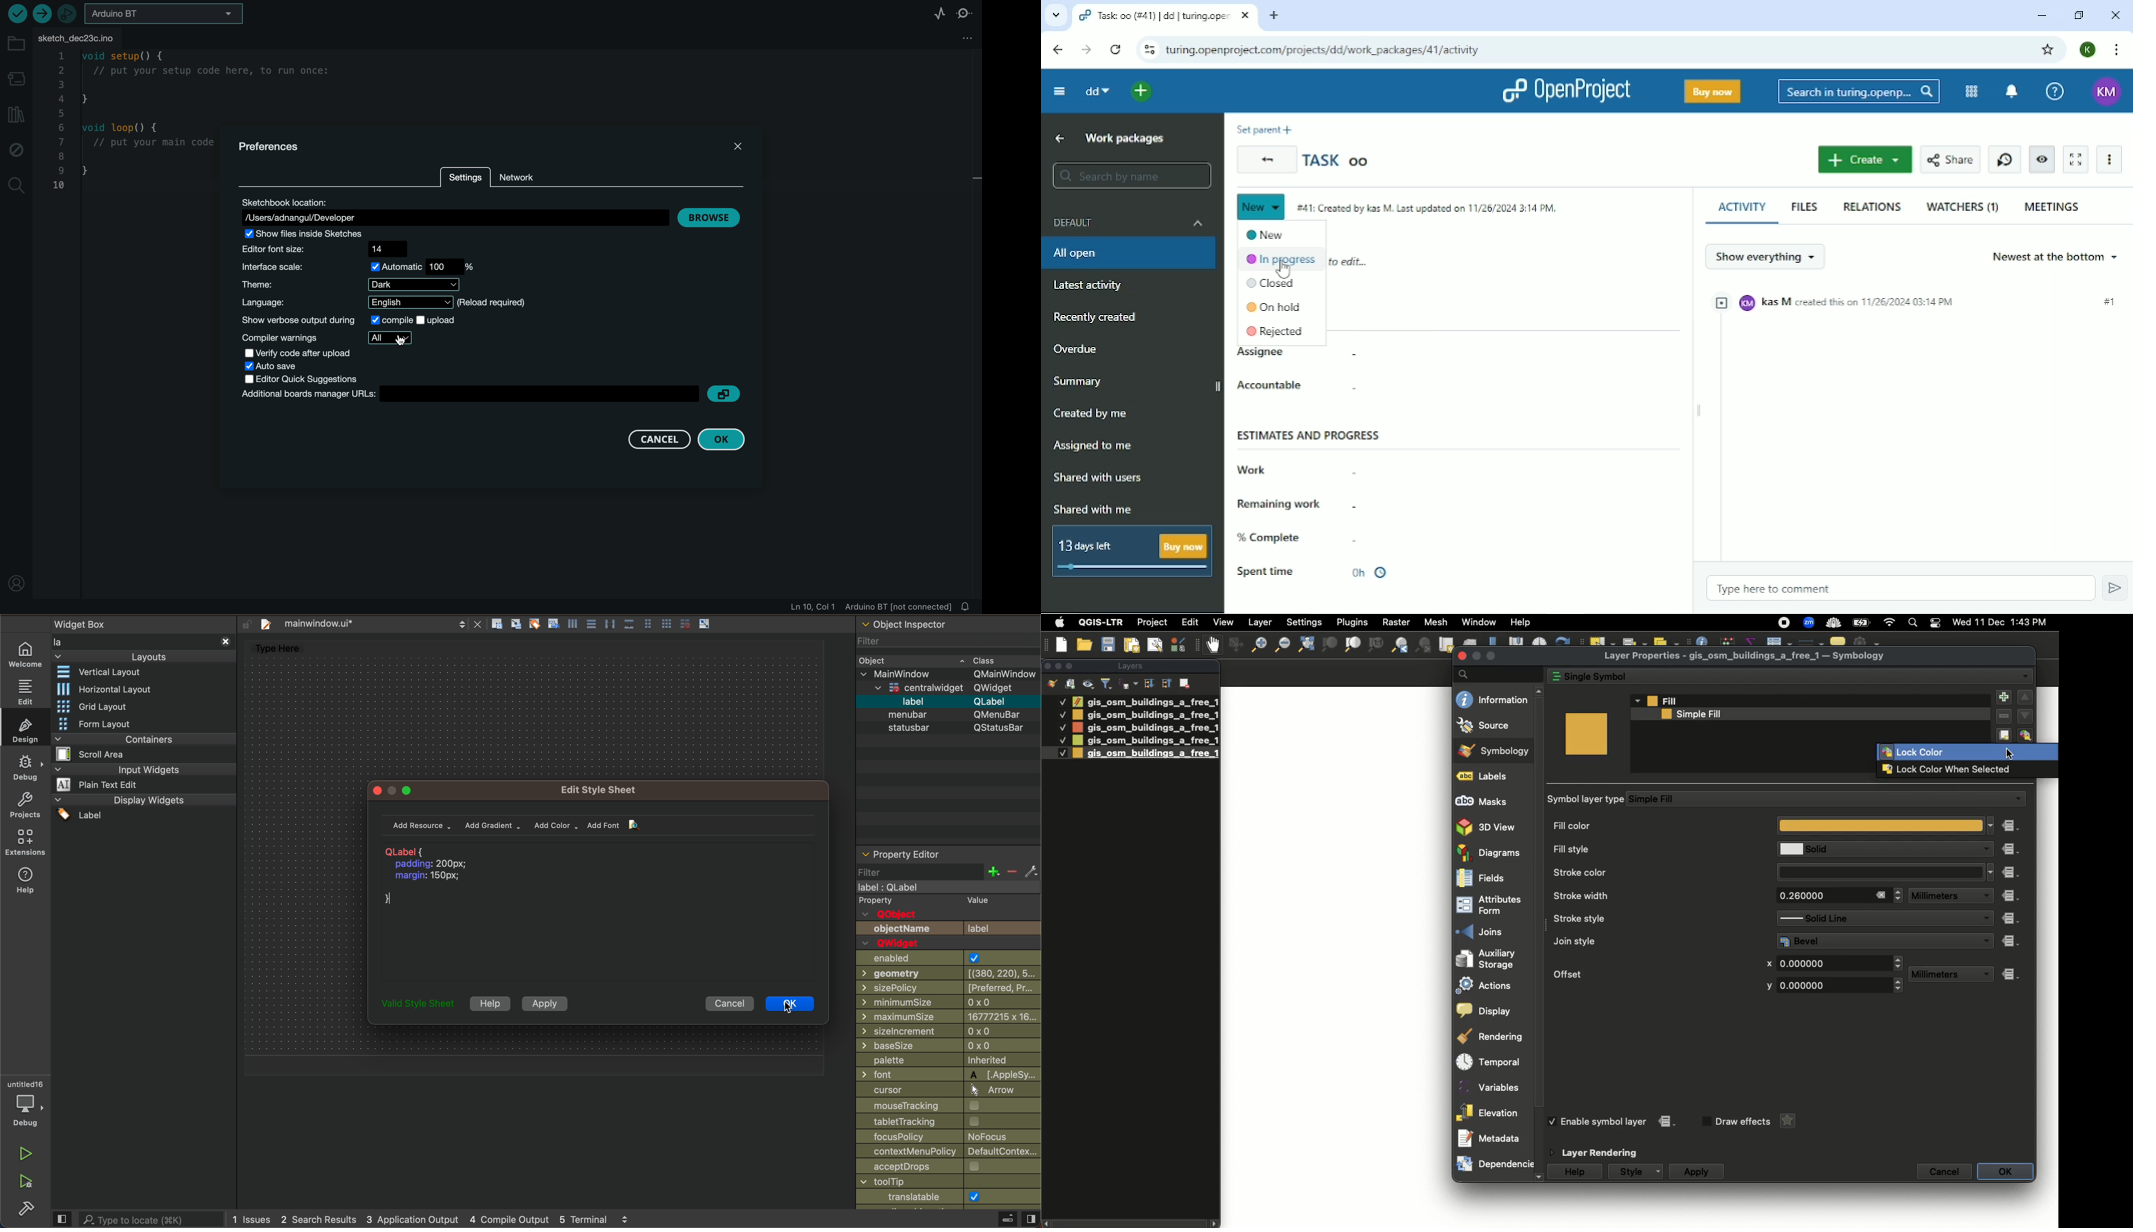 The image size is (2156, 1232). What do you see at coordinates (26, 844) in the screenshot?
I see `extensions` at bounding box center [26, 844].